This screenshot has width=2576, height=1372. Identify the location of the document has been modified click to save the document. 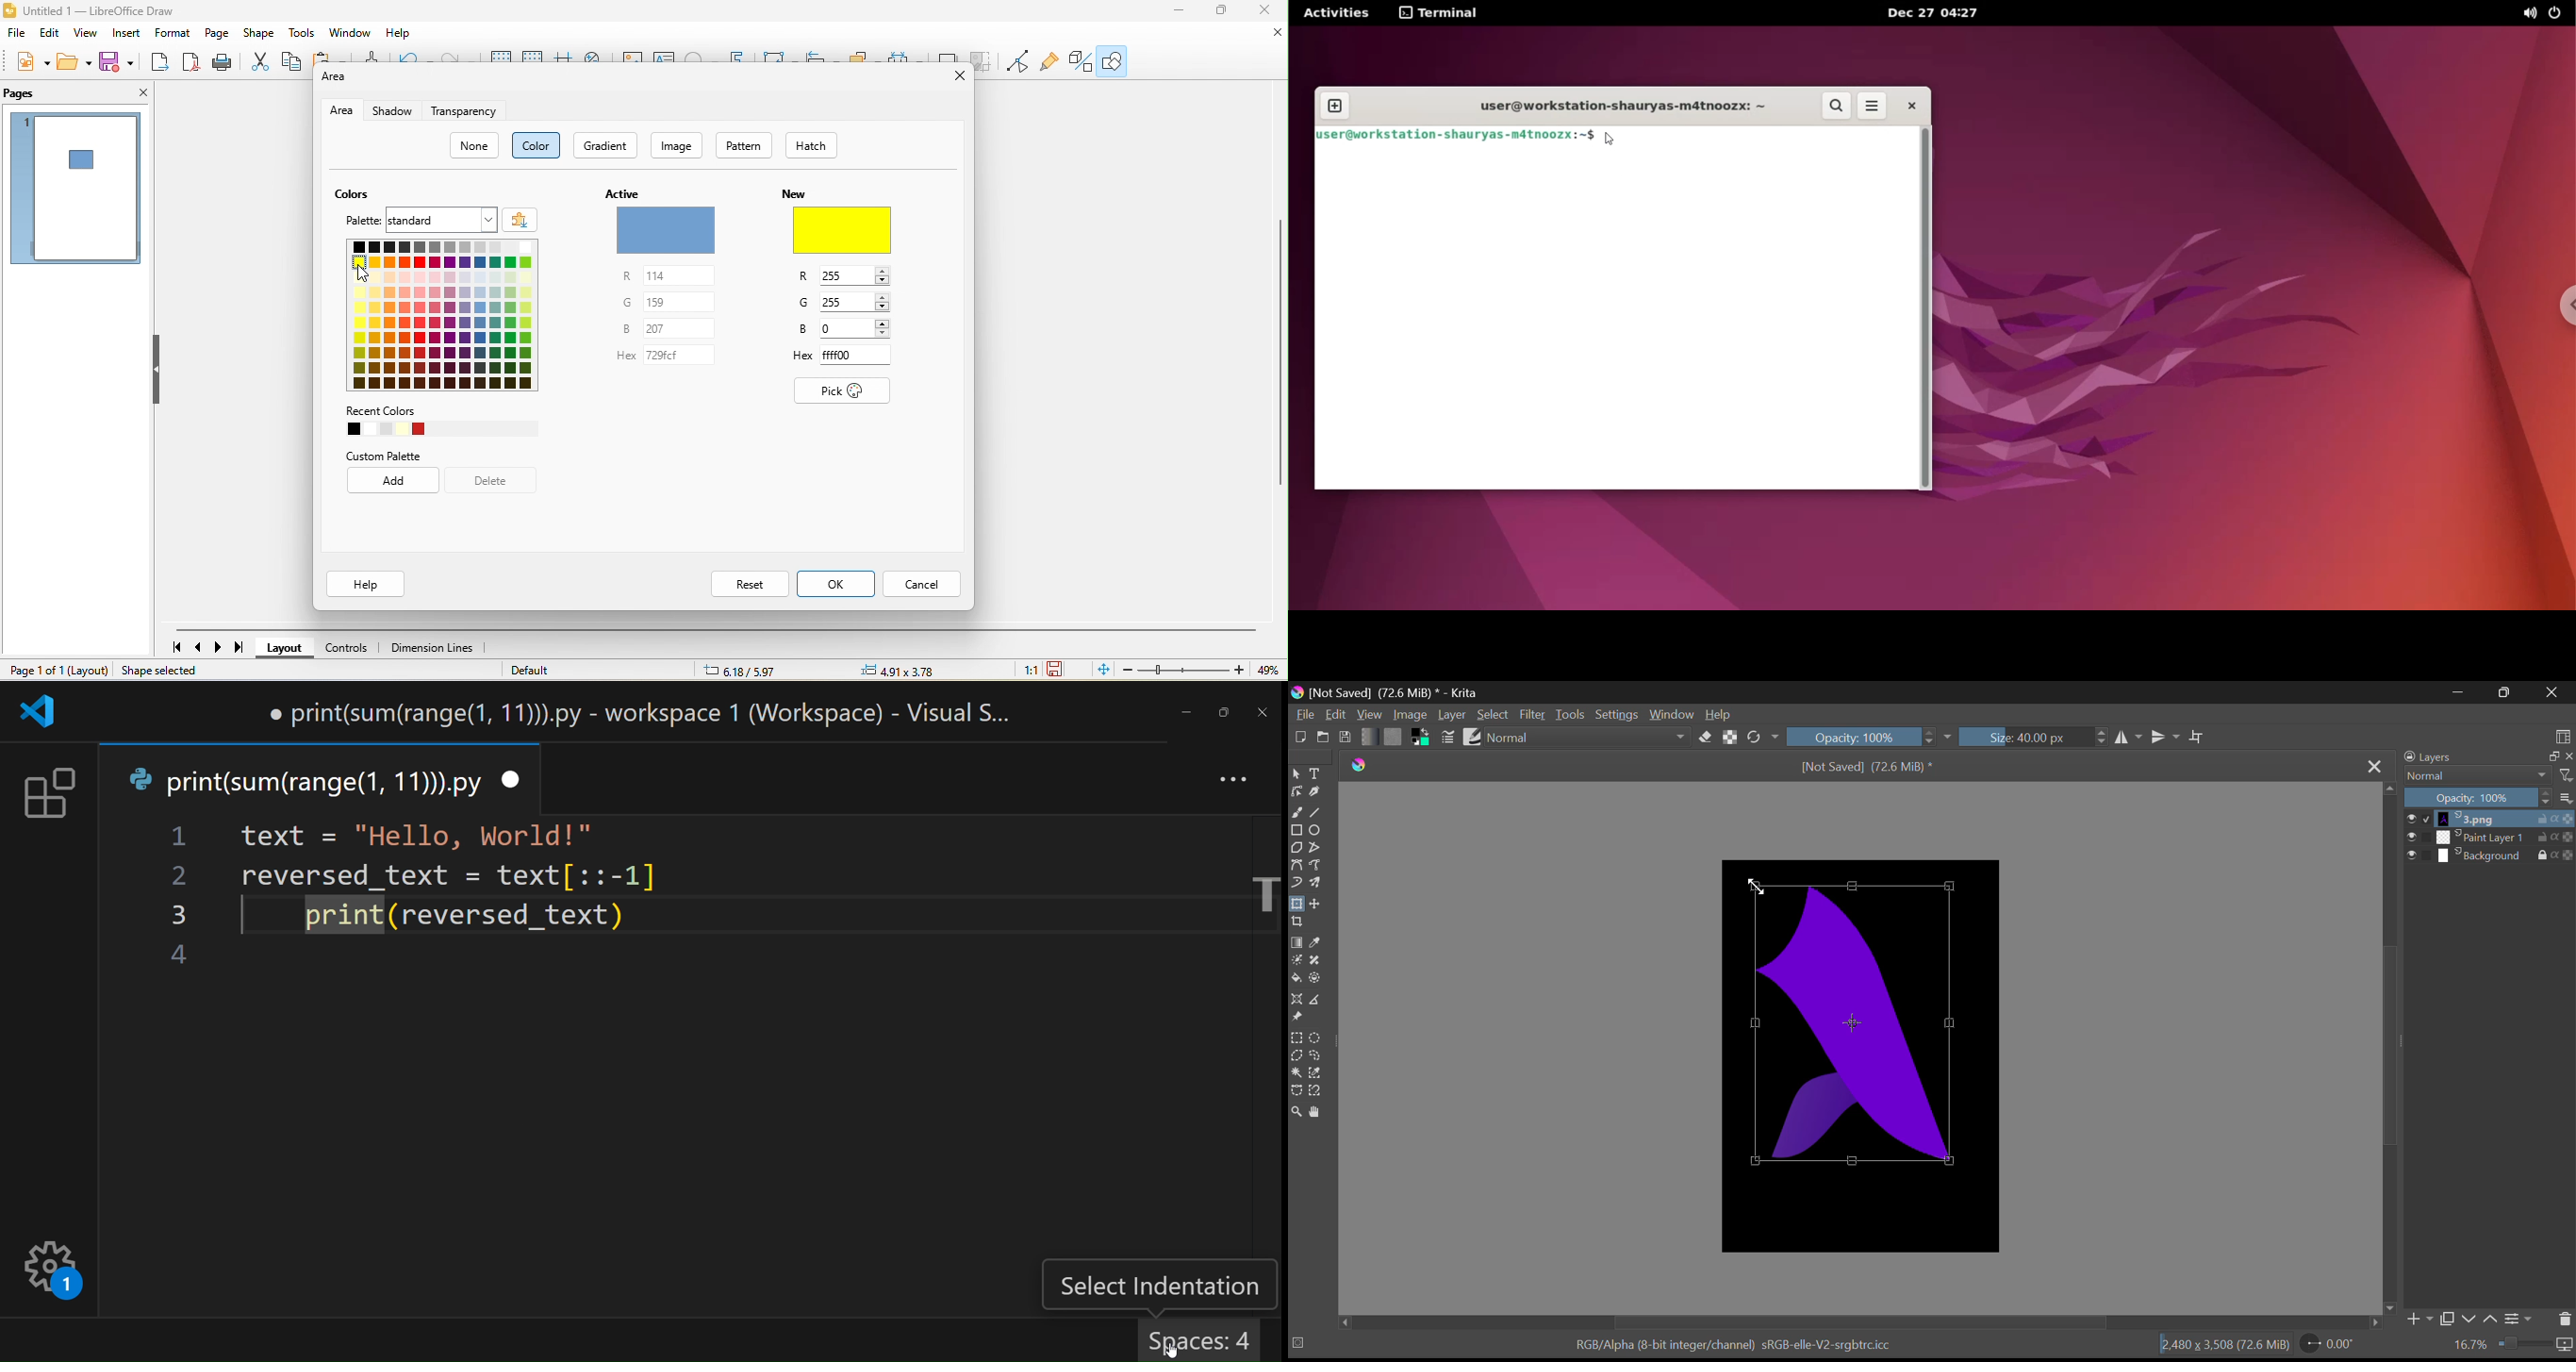
(1059, 670).